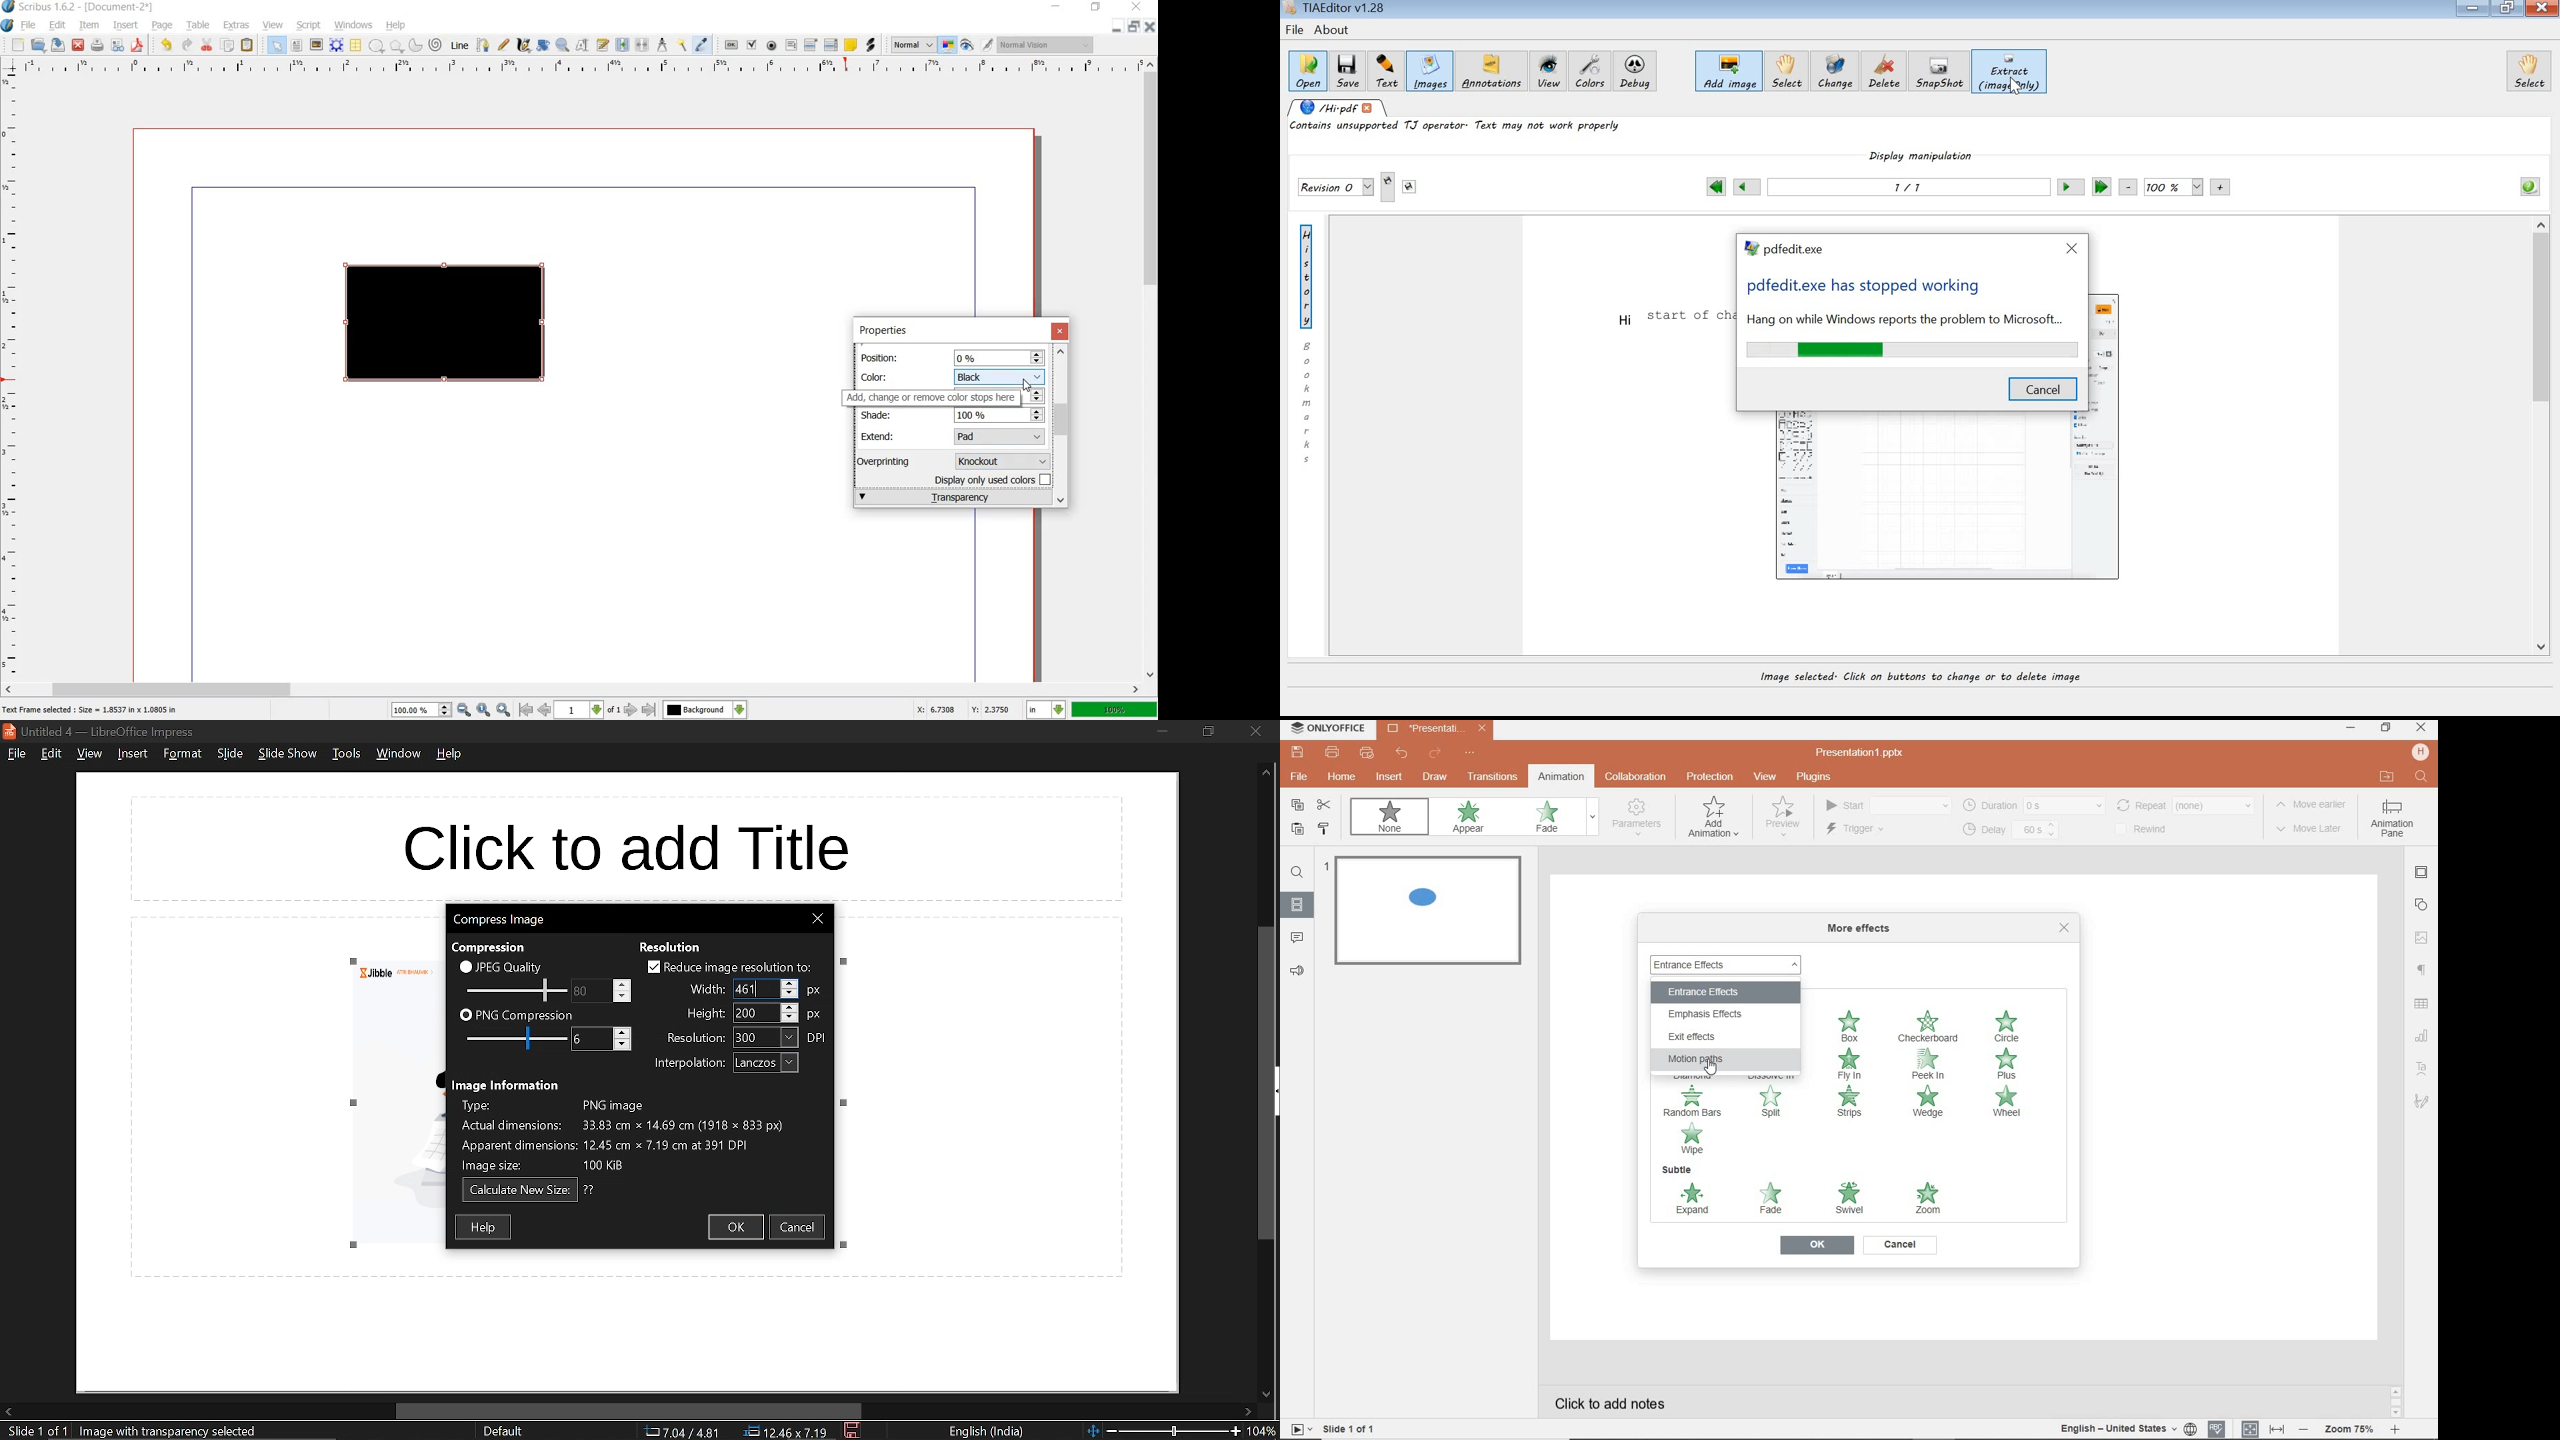  What do you see at coordinates (1934, 1063) in the screenshot?
I see `PEEK IN` at bounding box center [1934, 1063].